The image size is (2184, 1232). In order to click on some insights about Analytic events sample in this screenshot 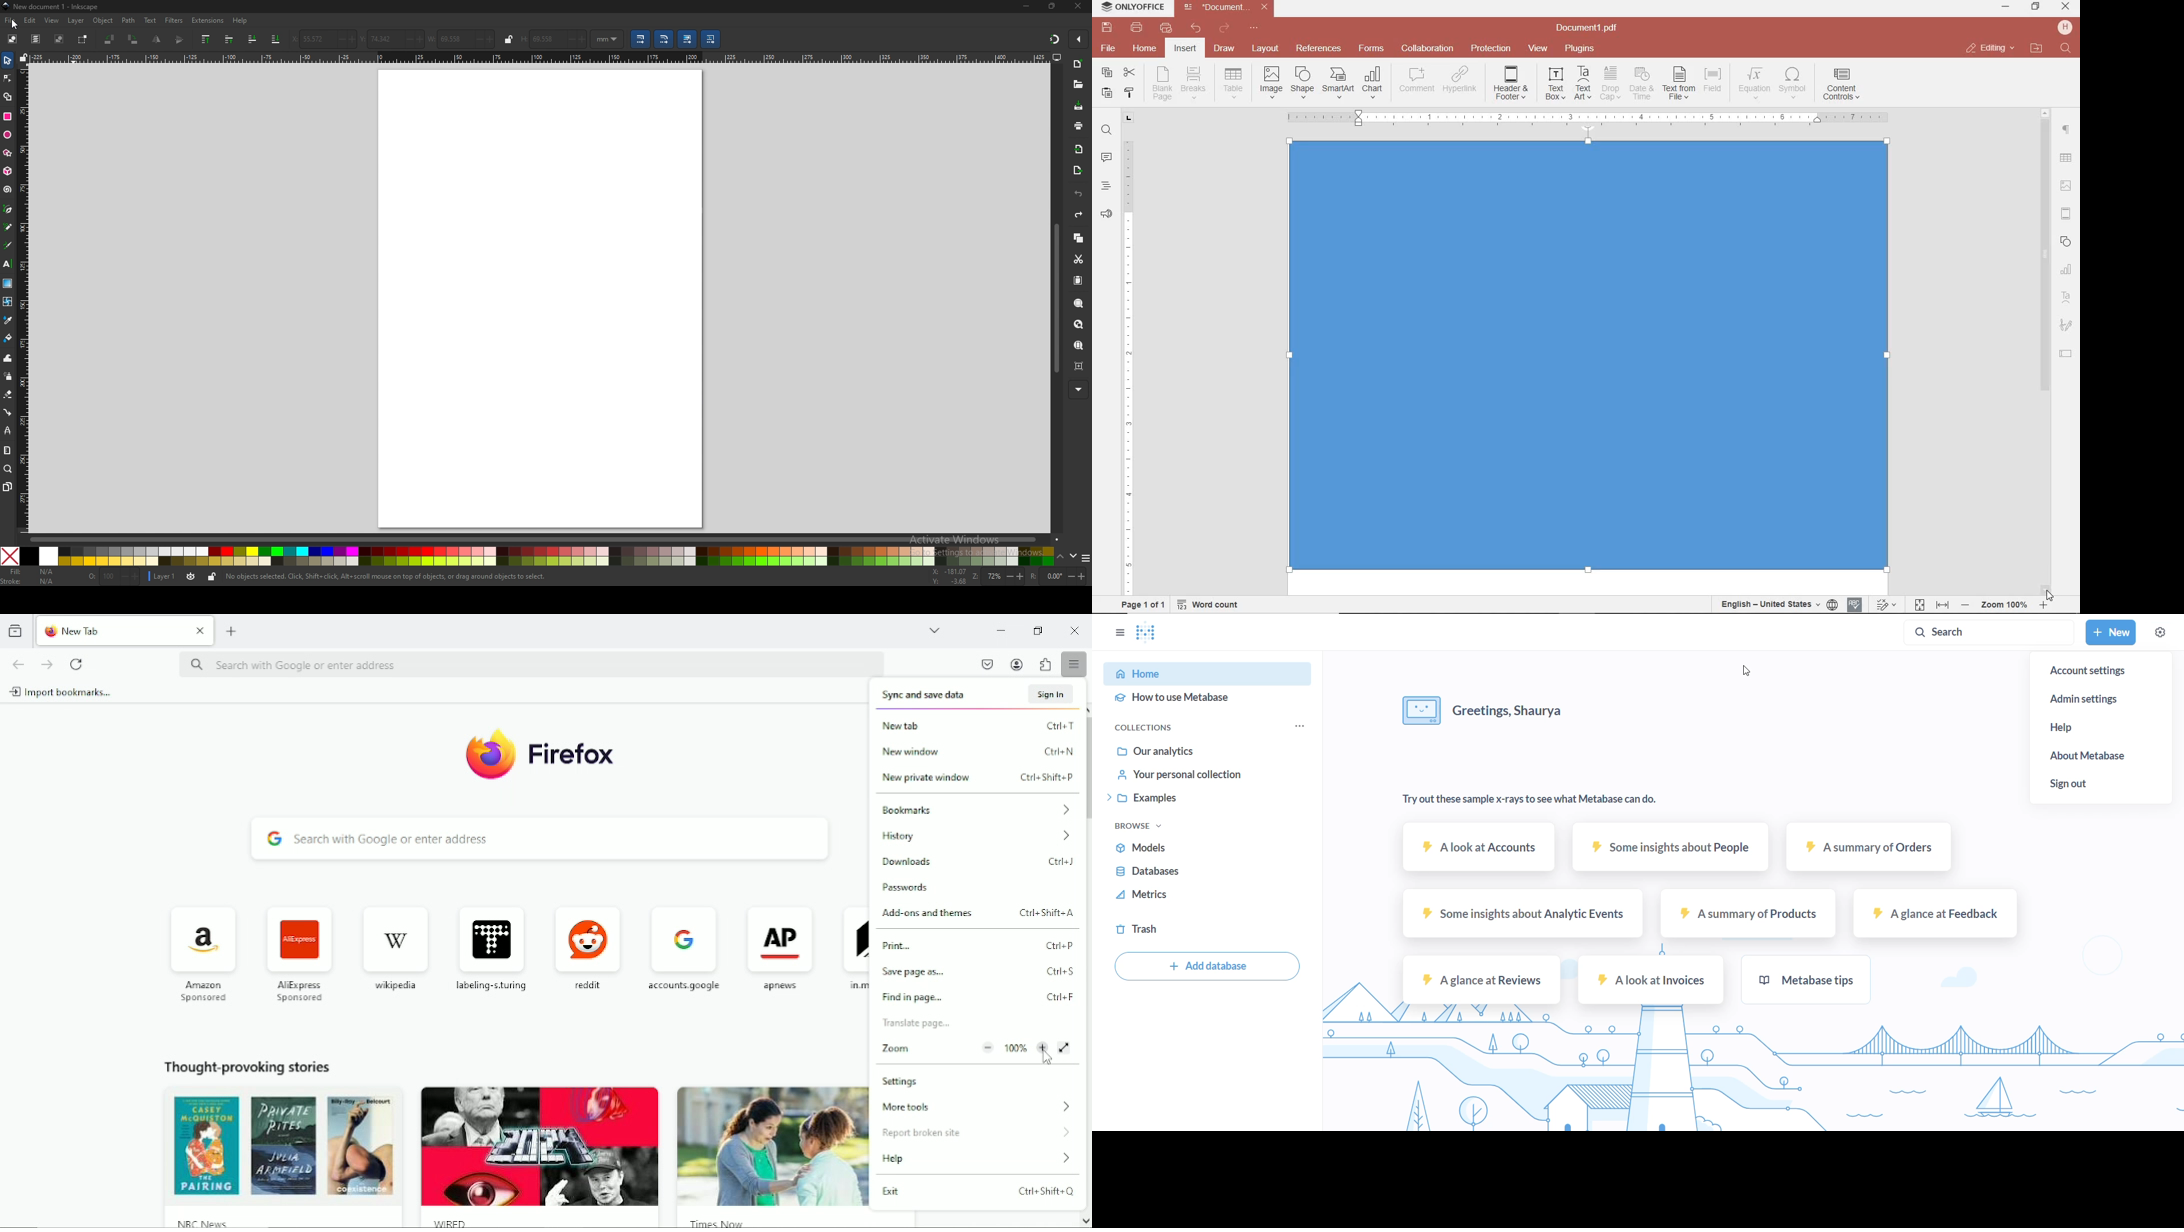, I will do `click(1519, 915)`.